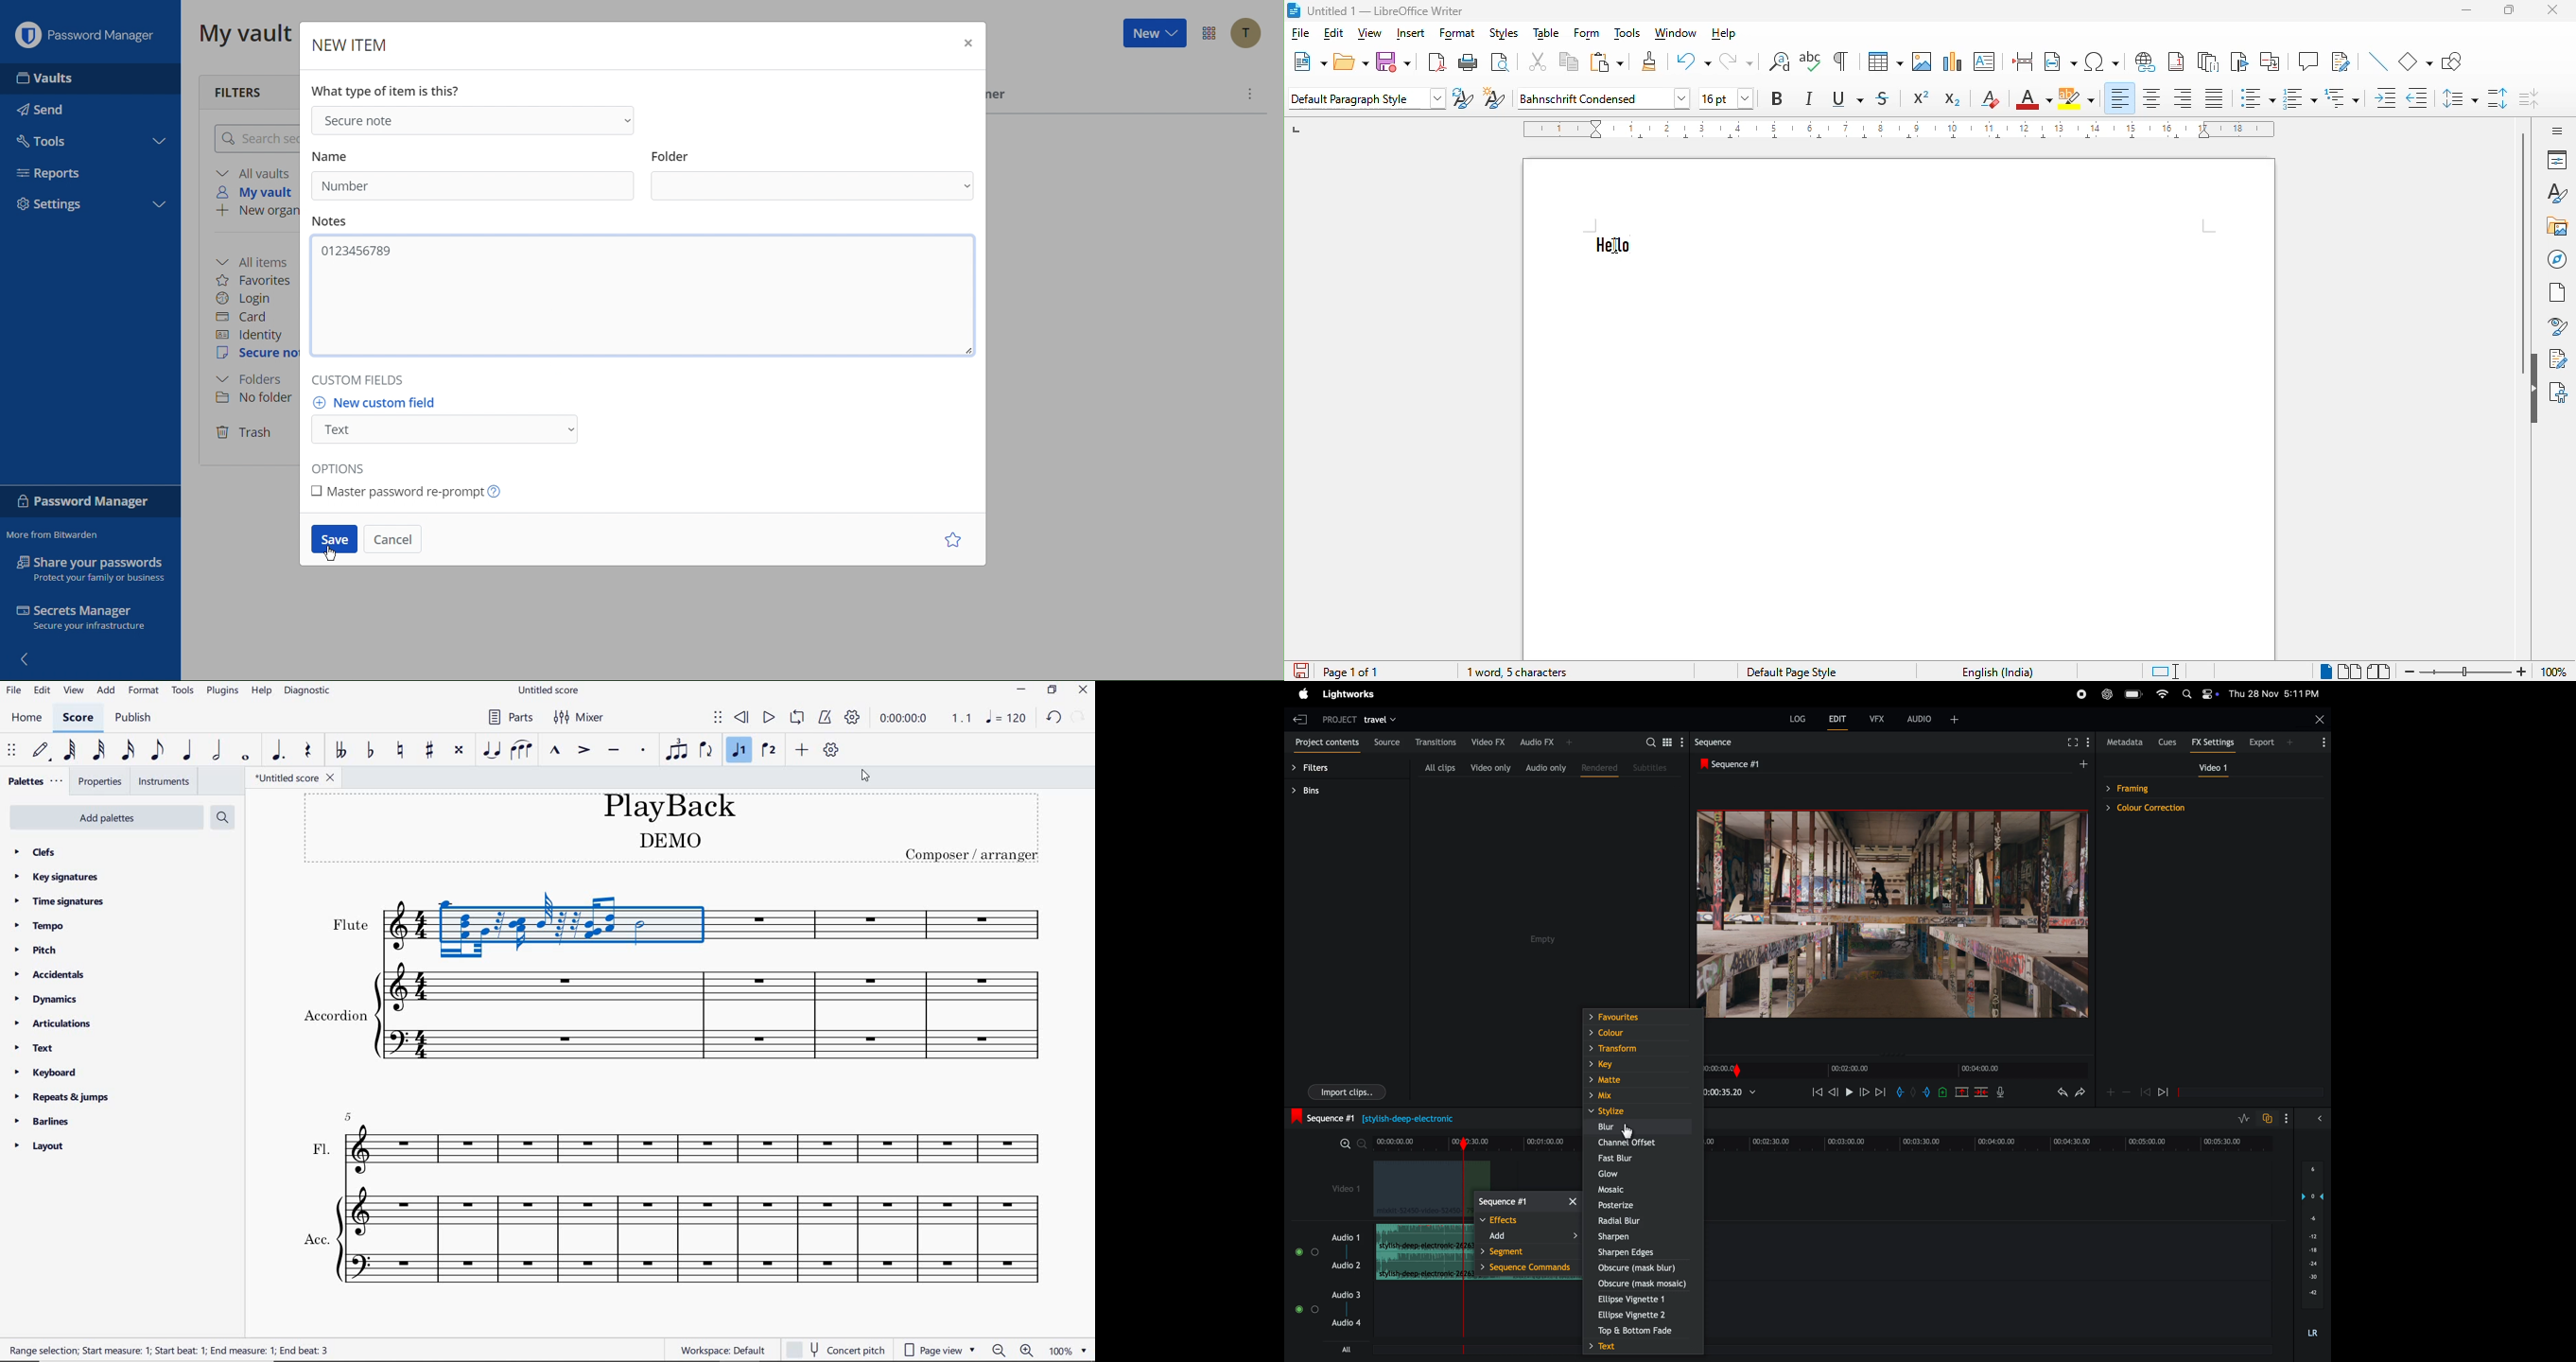  I want to click on Untitled 1 — LibreOffice Writer, so click(1387, 10).